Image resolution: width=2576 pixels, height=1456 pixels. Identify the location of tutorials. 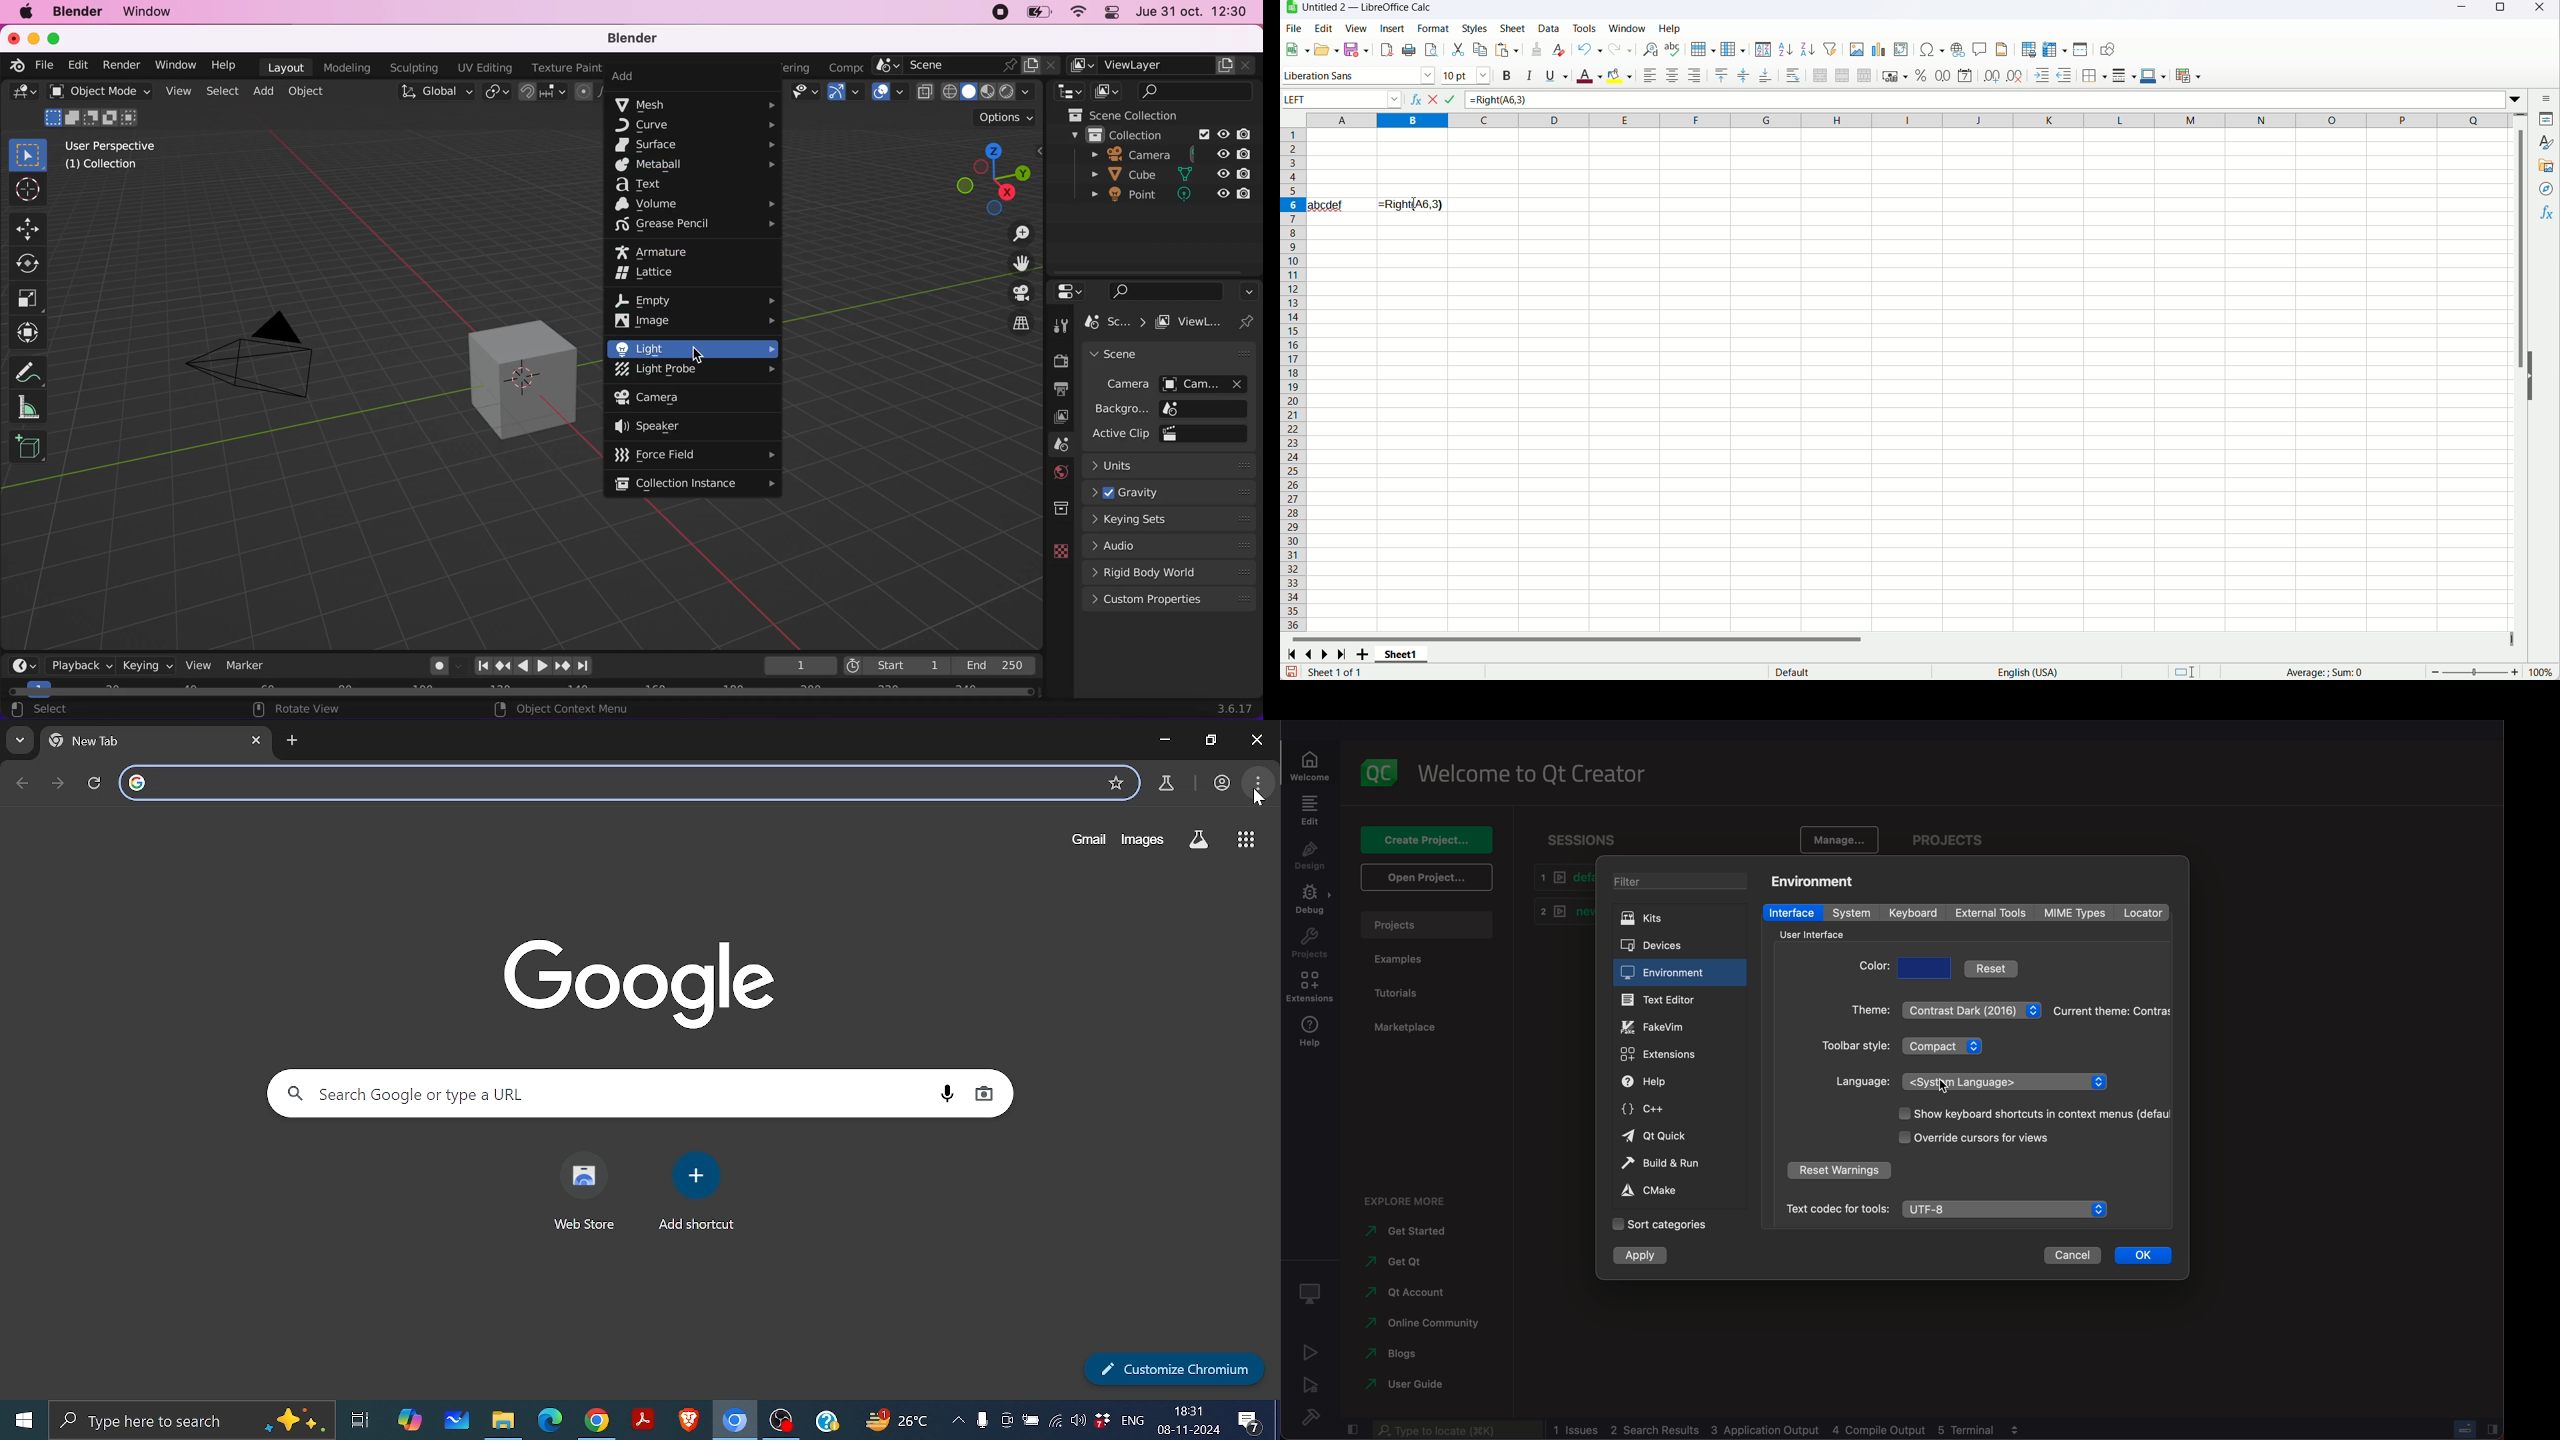
(1404, 989).